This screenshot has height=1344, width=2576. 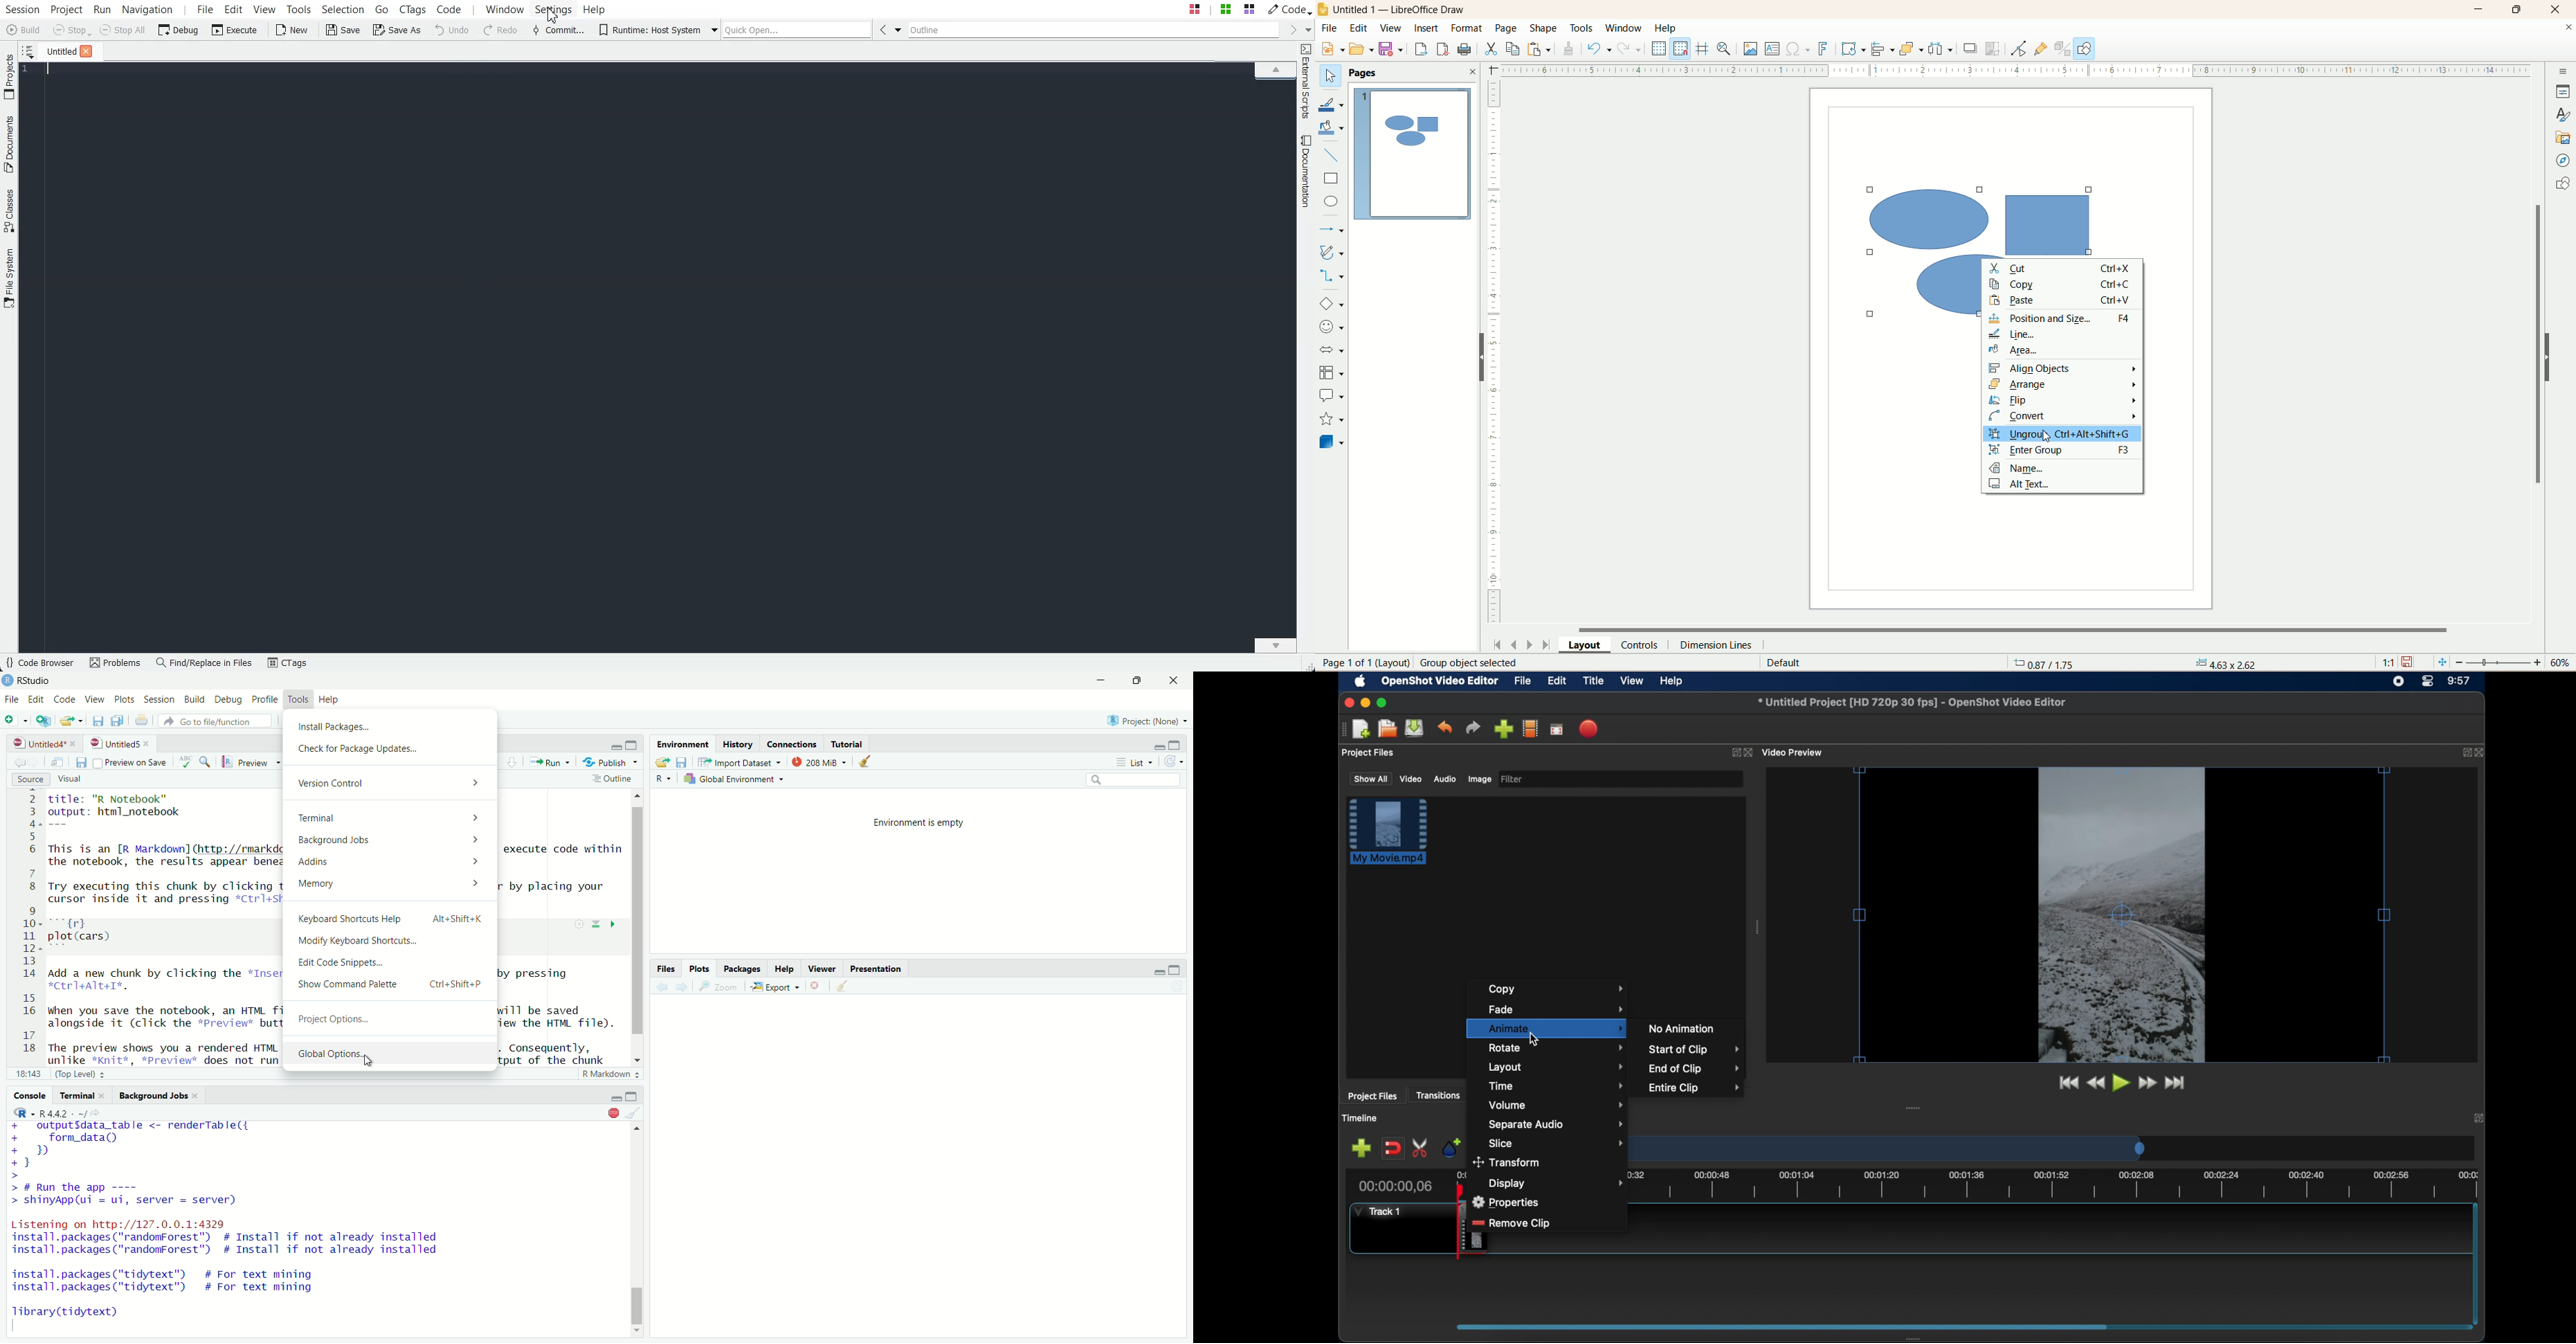 What do you see at coordinates (2064, 301) in the screenshot?
I see `paste` at bounding box center [2064, 301].